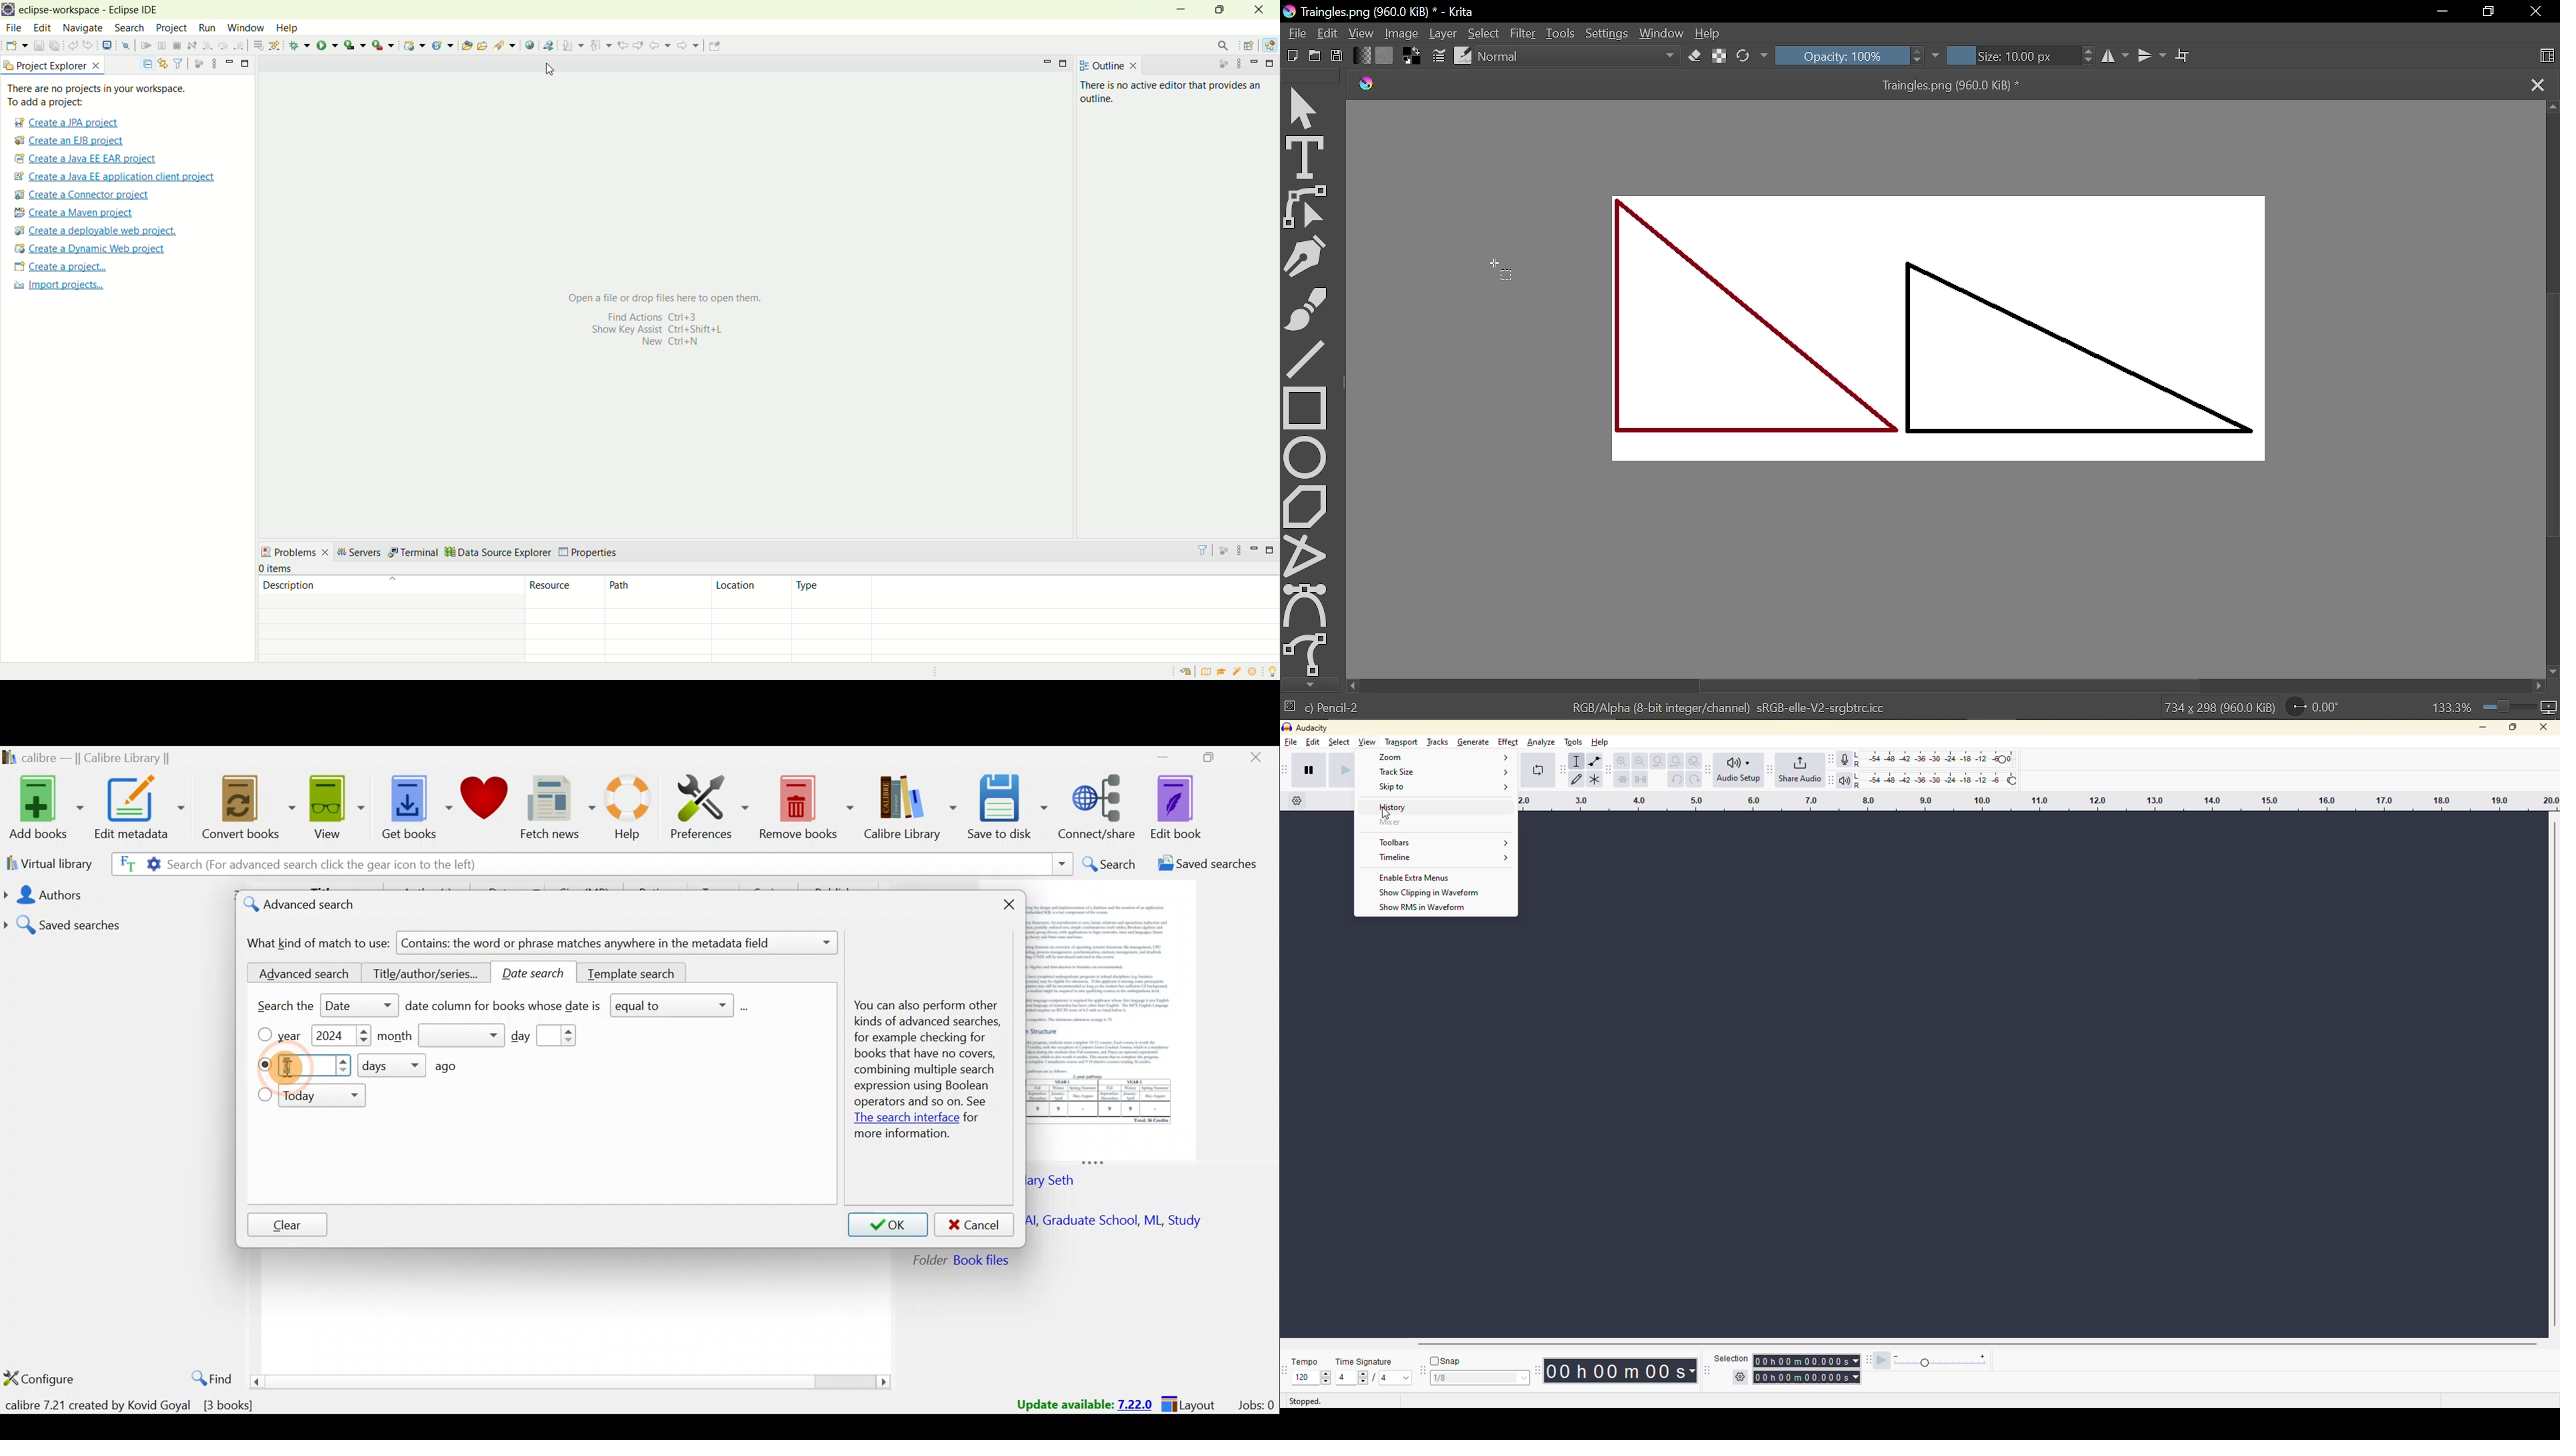 The image size is (2576, 1456). Describe the element at coordinates (633, 810) in the screenshot. I see `Help` at that location.